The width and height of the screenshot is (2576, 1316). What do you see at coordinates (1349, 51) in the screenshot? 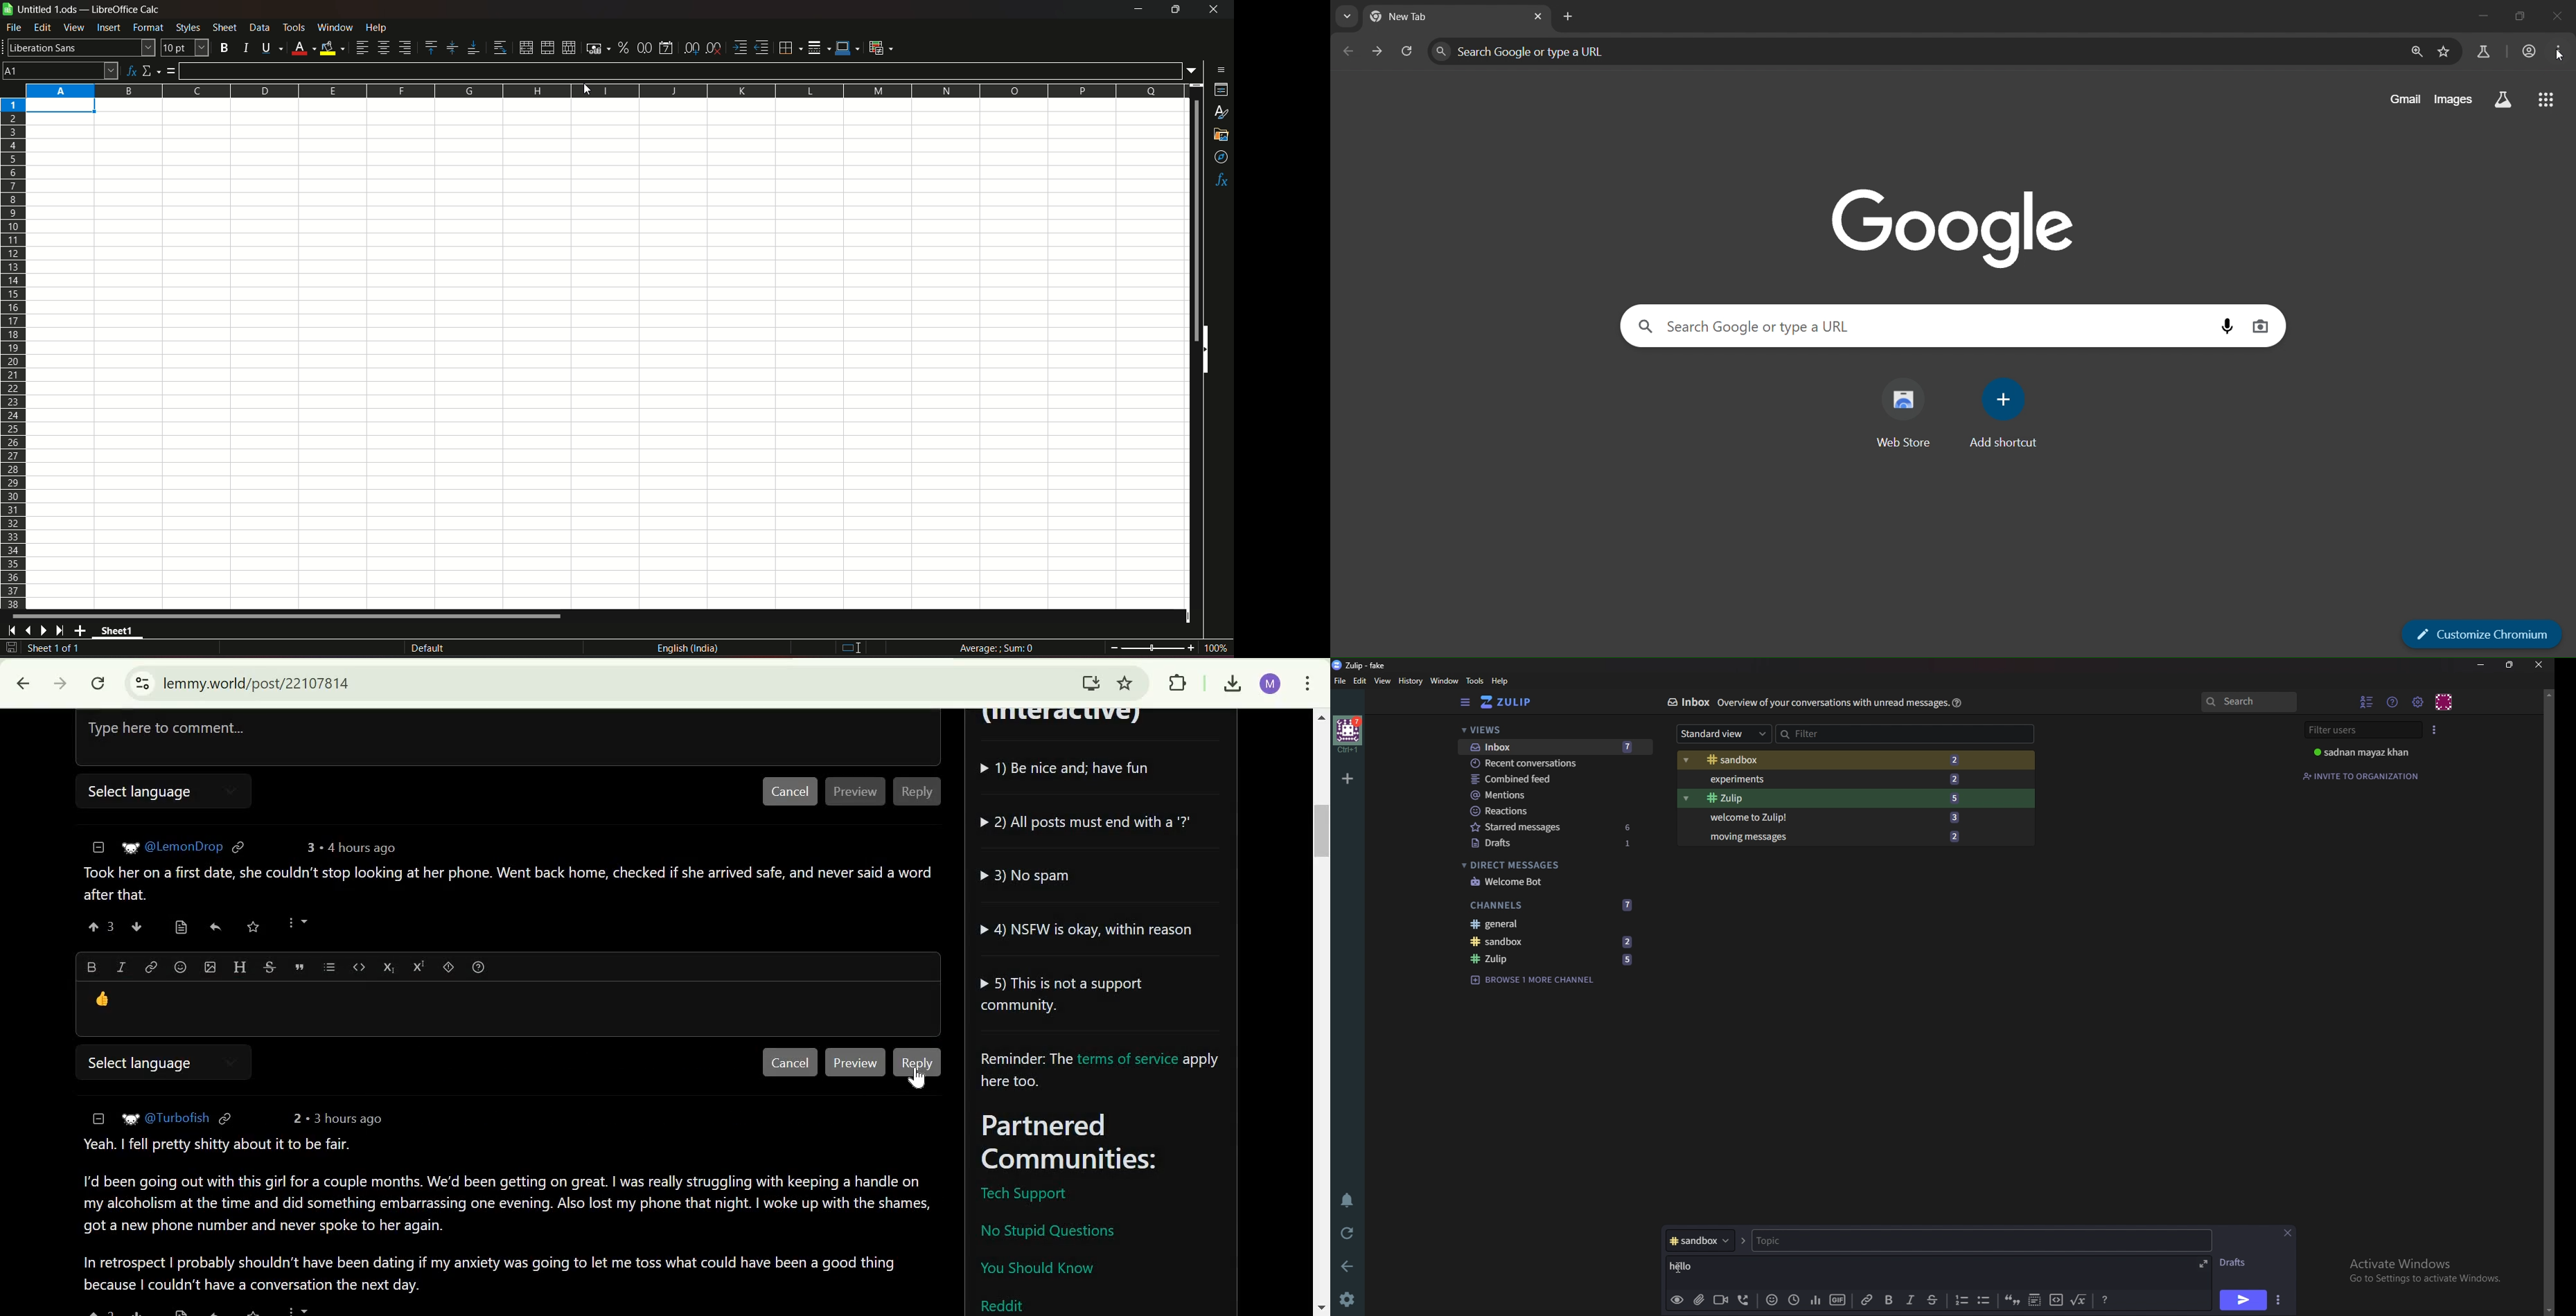
I see `go back one page` at bounding box center [1349, 51].